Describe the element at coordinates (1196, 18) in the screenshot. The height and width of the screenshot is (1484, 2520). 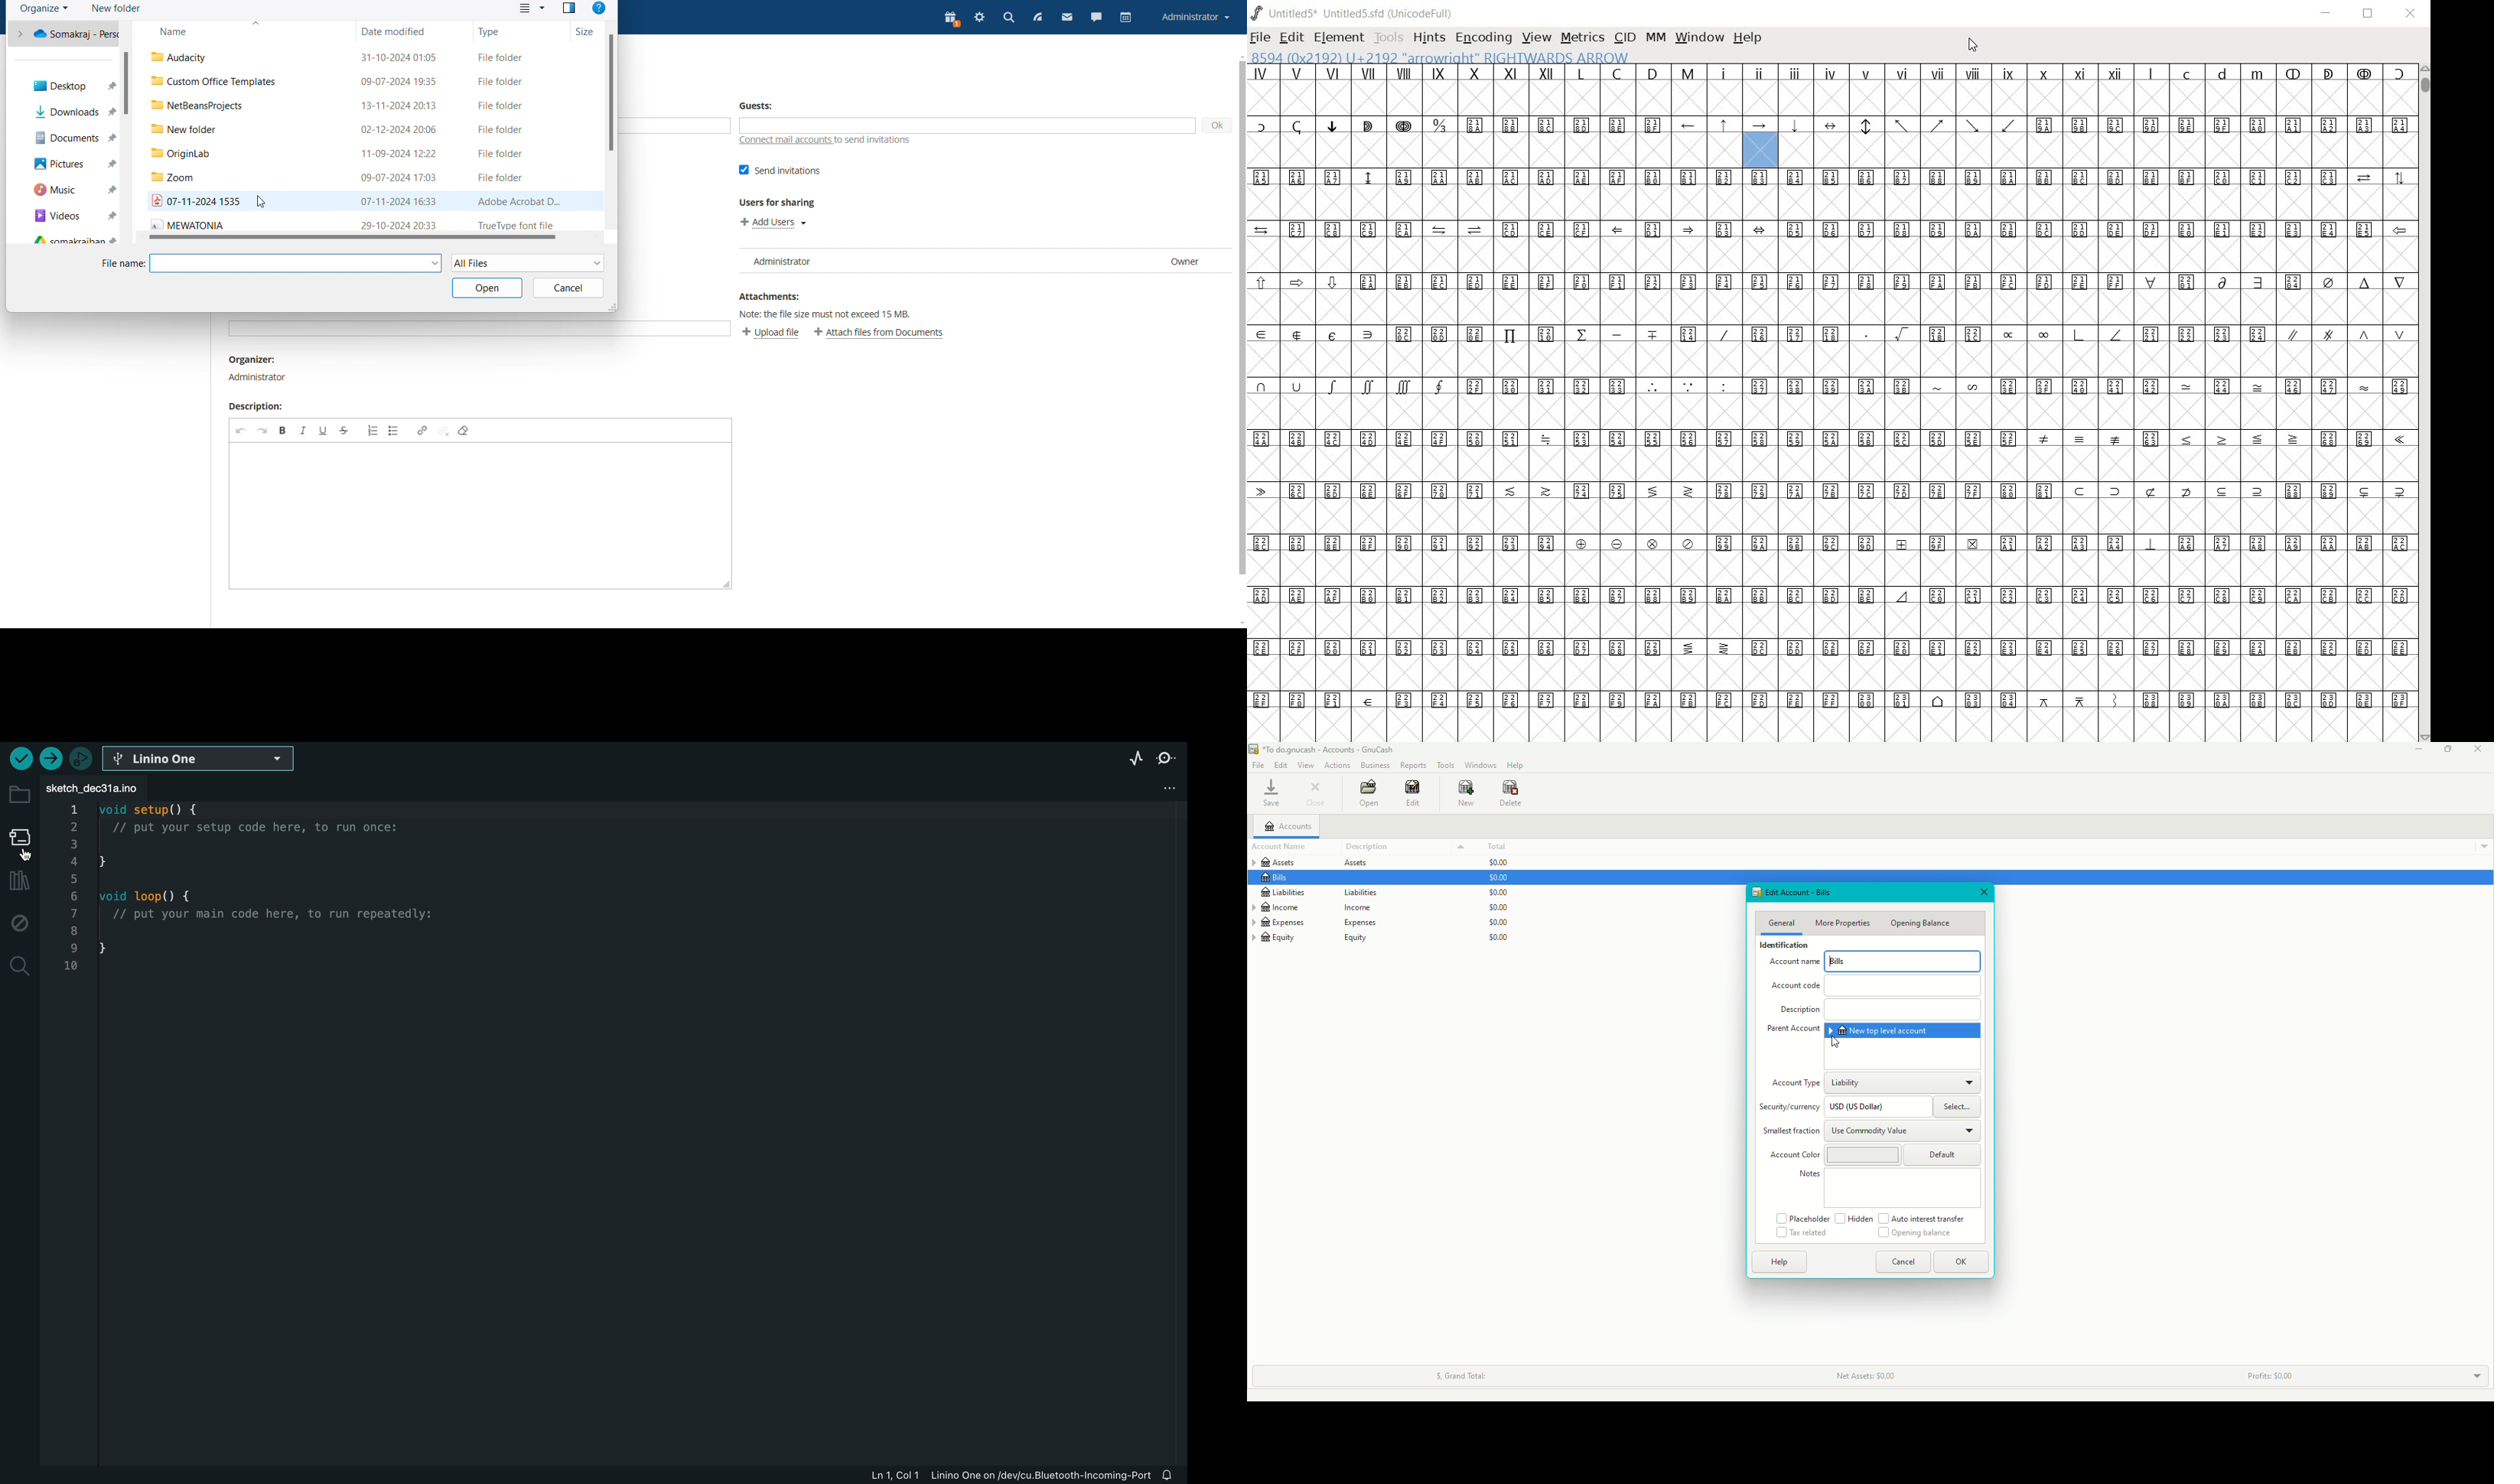
I see `account` at that location.